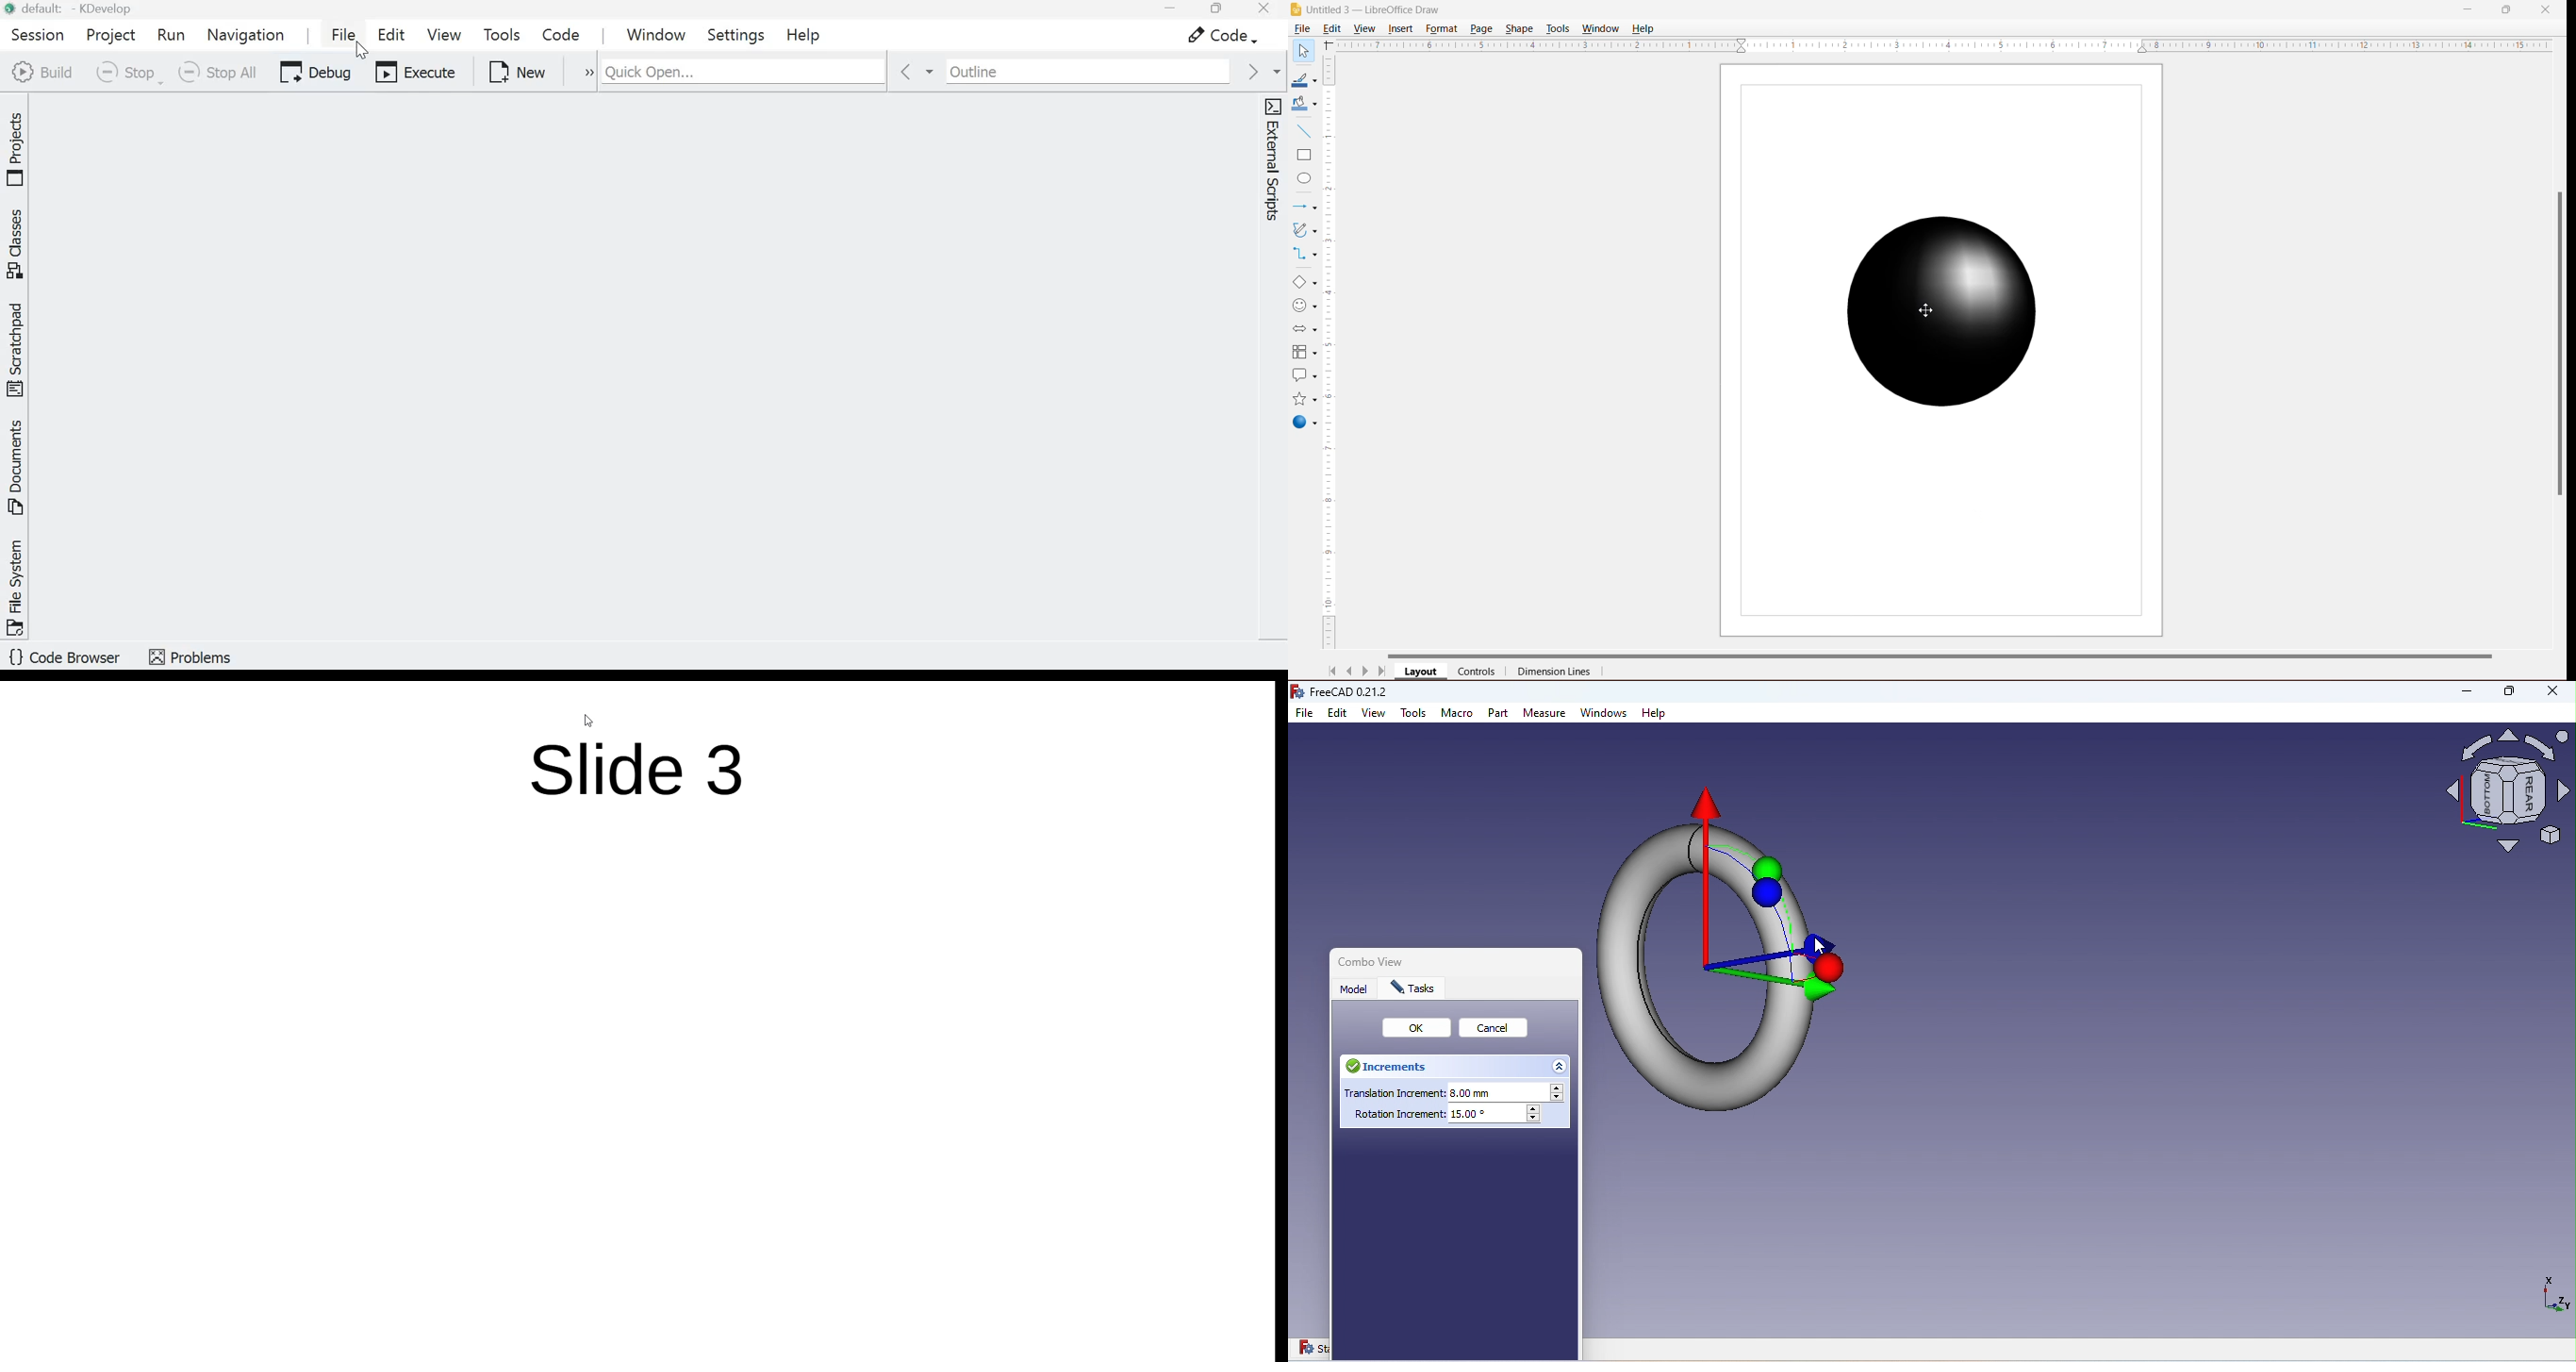 The width and height of the screenshot is (2576, 1372). Describe the element at coordinates (340, 34) in the screenshot. I see `File` at that location.